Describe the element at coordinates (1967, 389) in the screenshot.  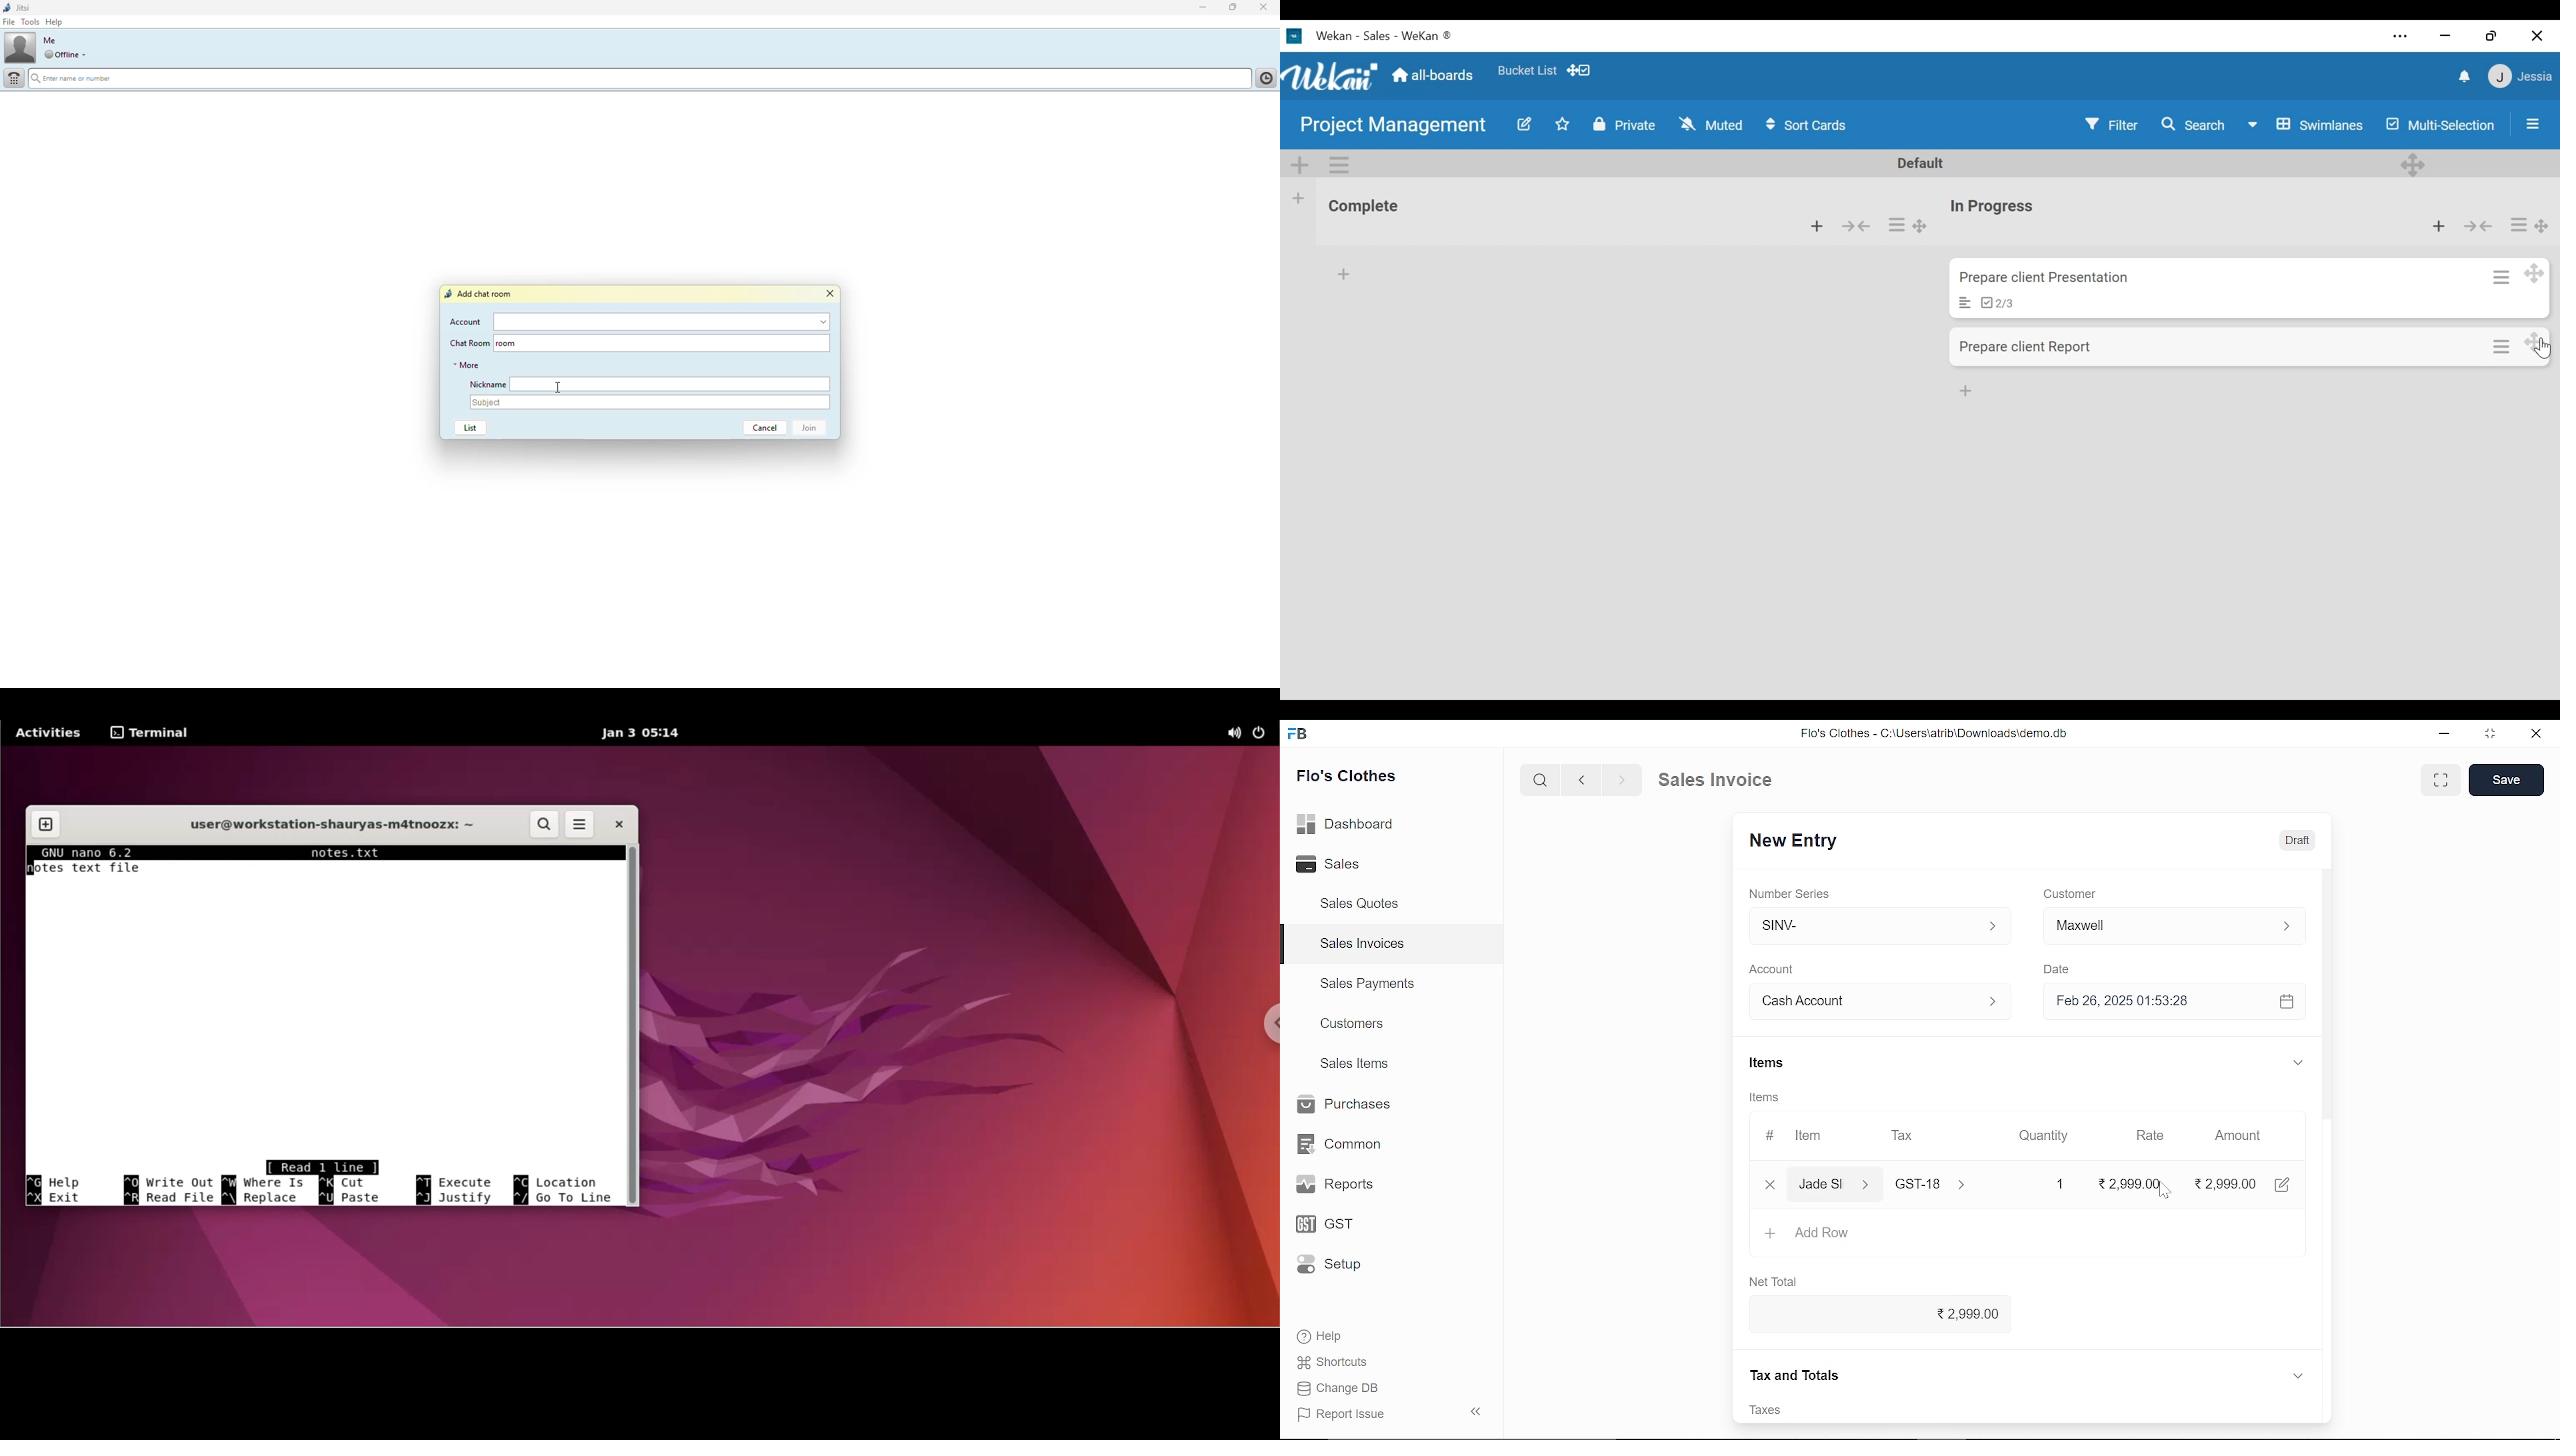
I see `Add card to the bottom of the list` at that location.